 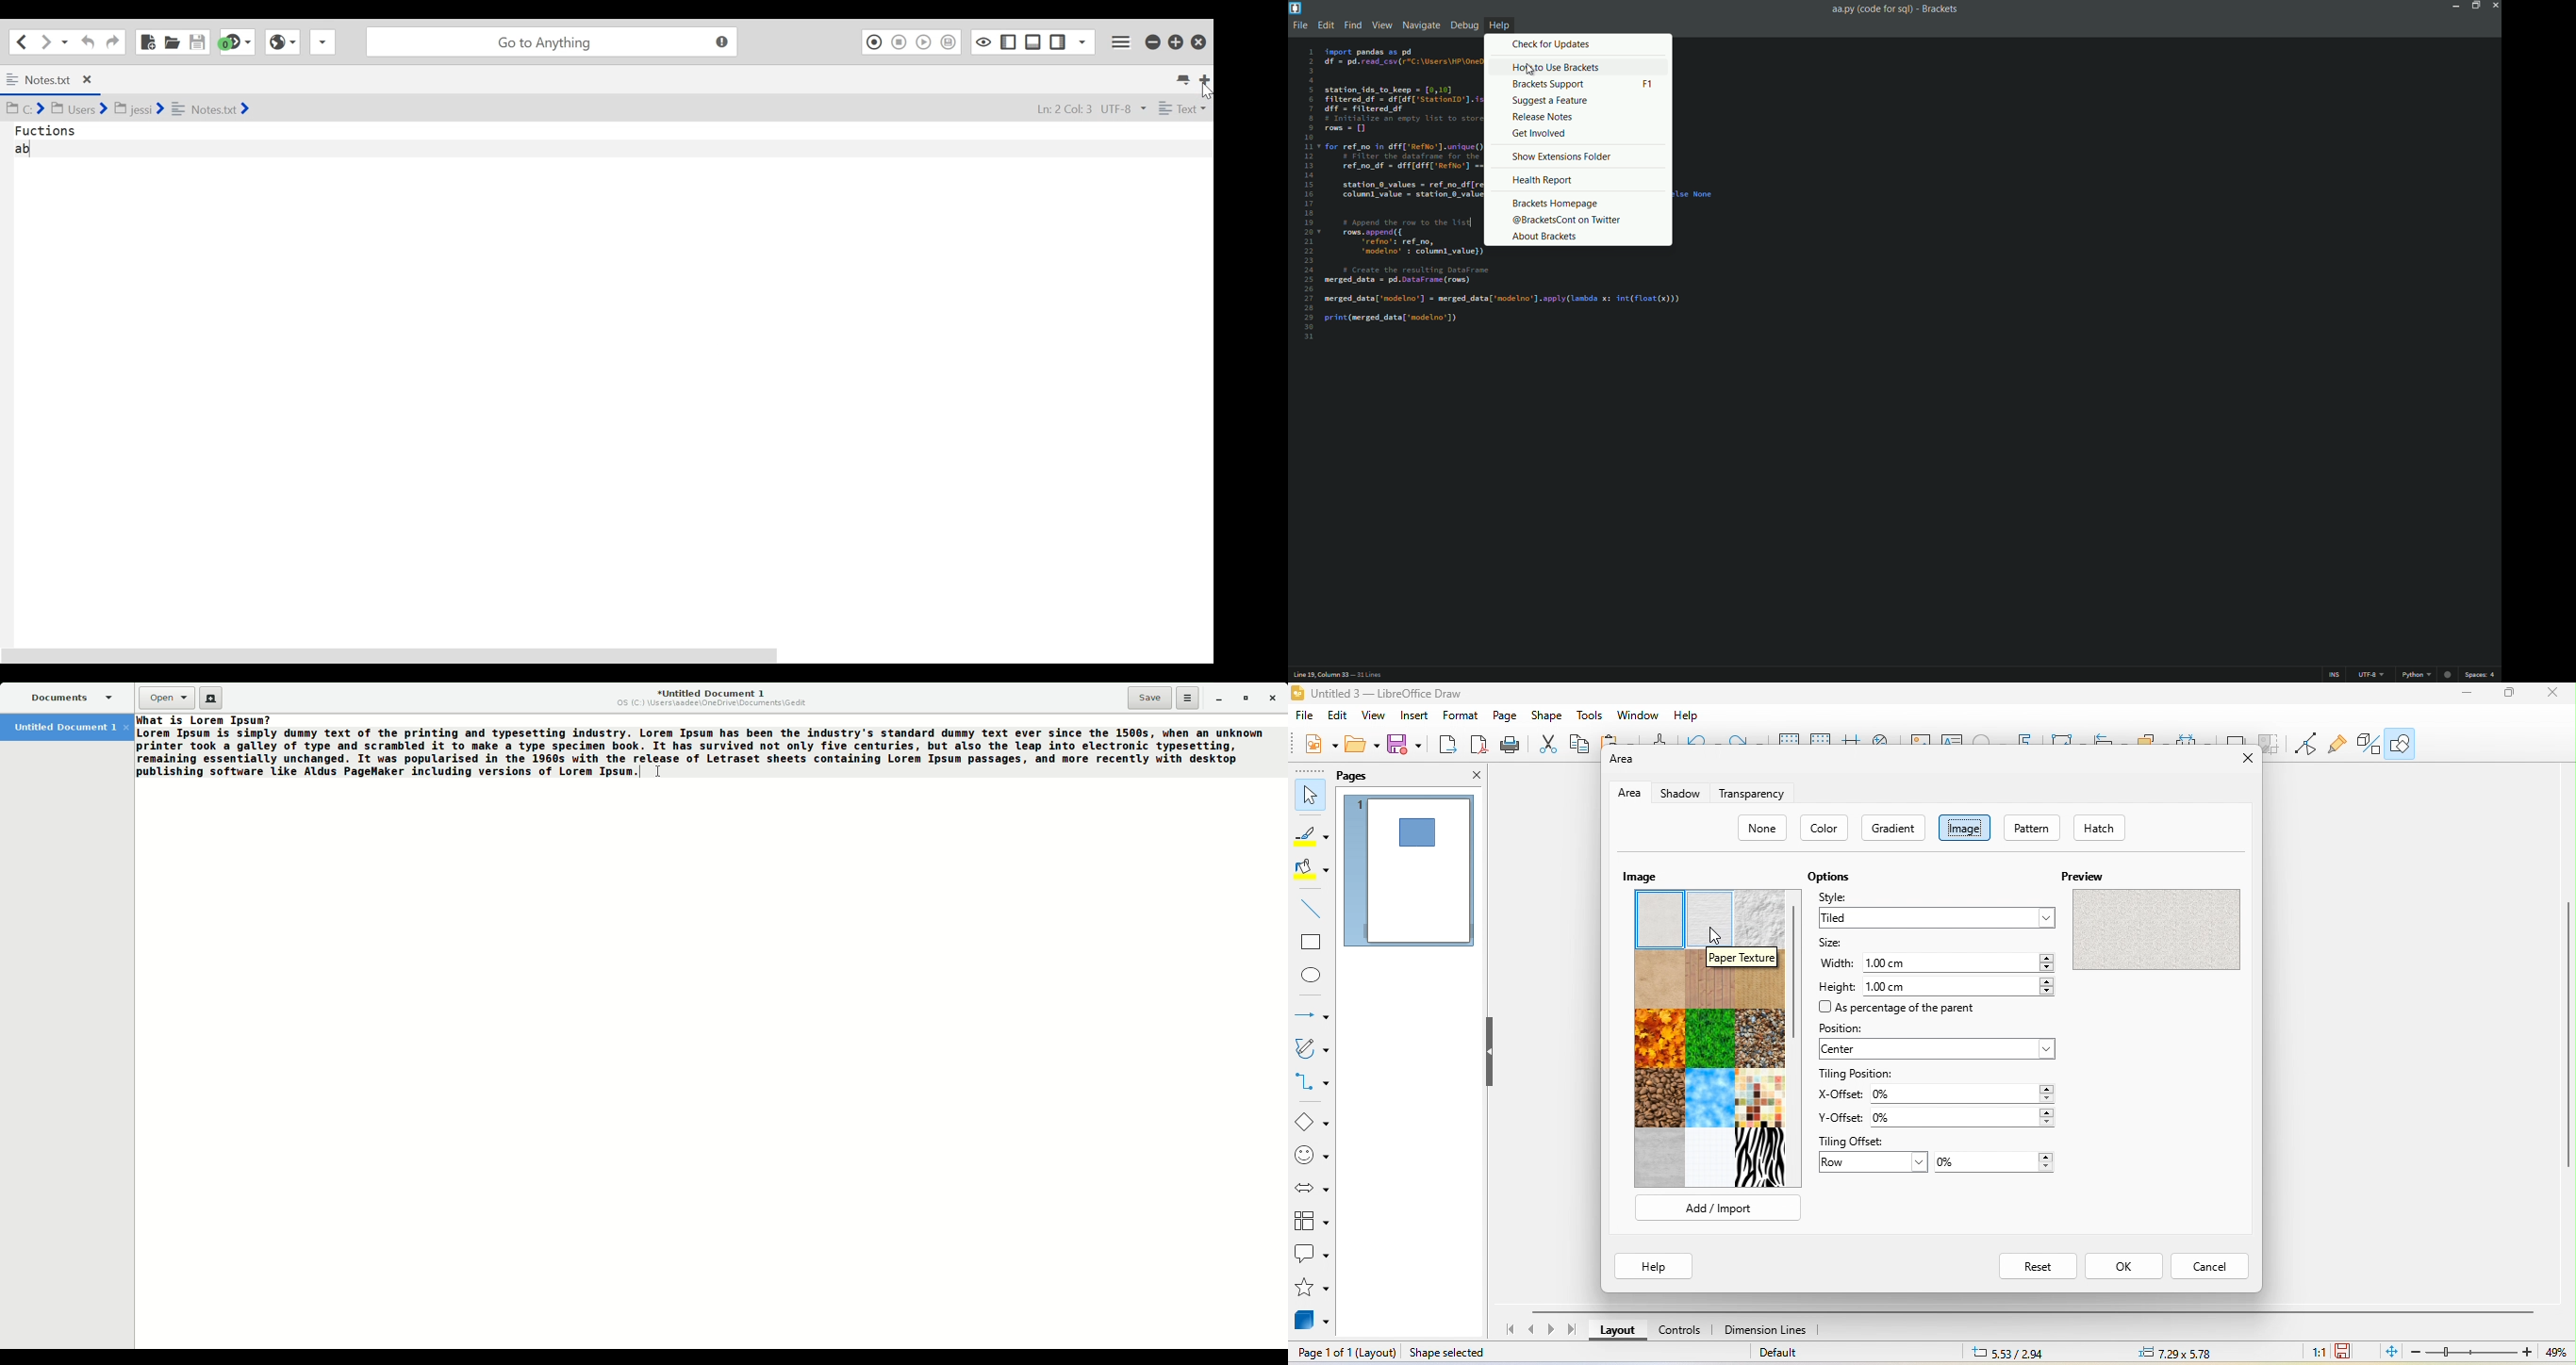 I want to click on find menu, so click(x=1352, y=25).